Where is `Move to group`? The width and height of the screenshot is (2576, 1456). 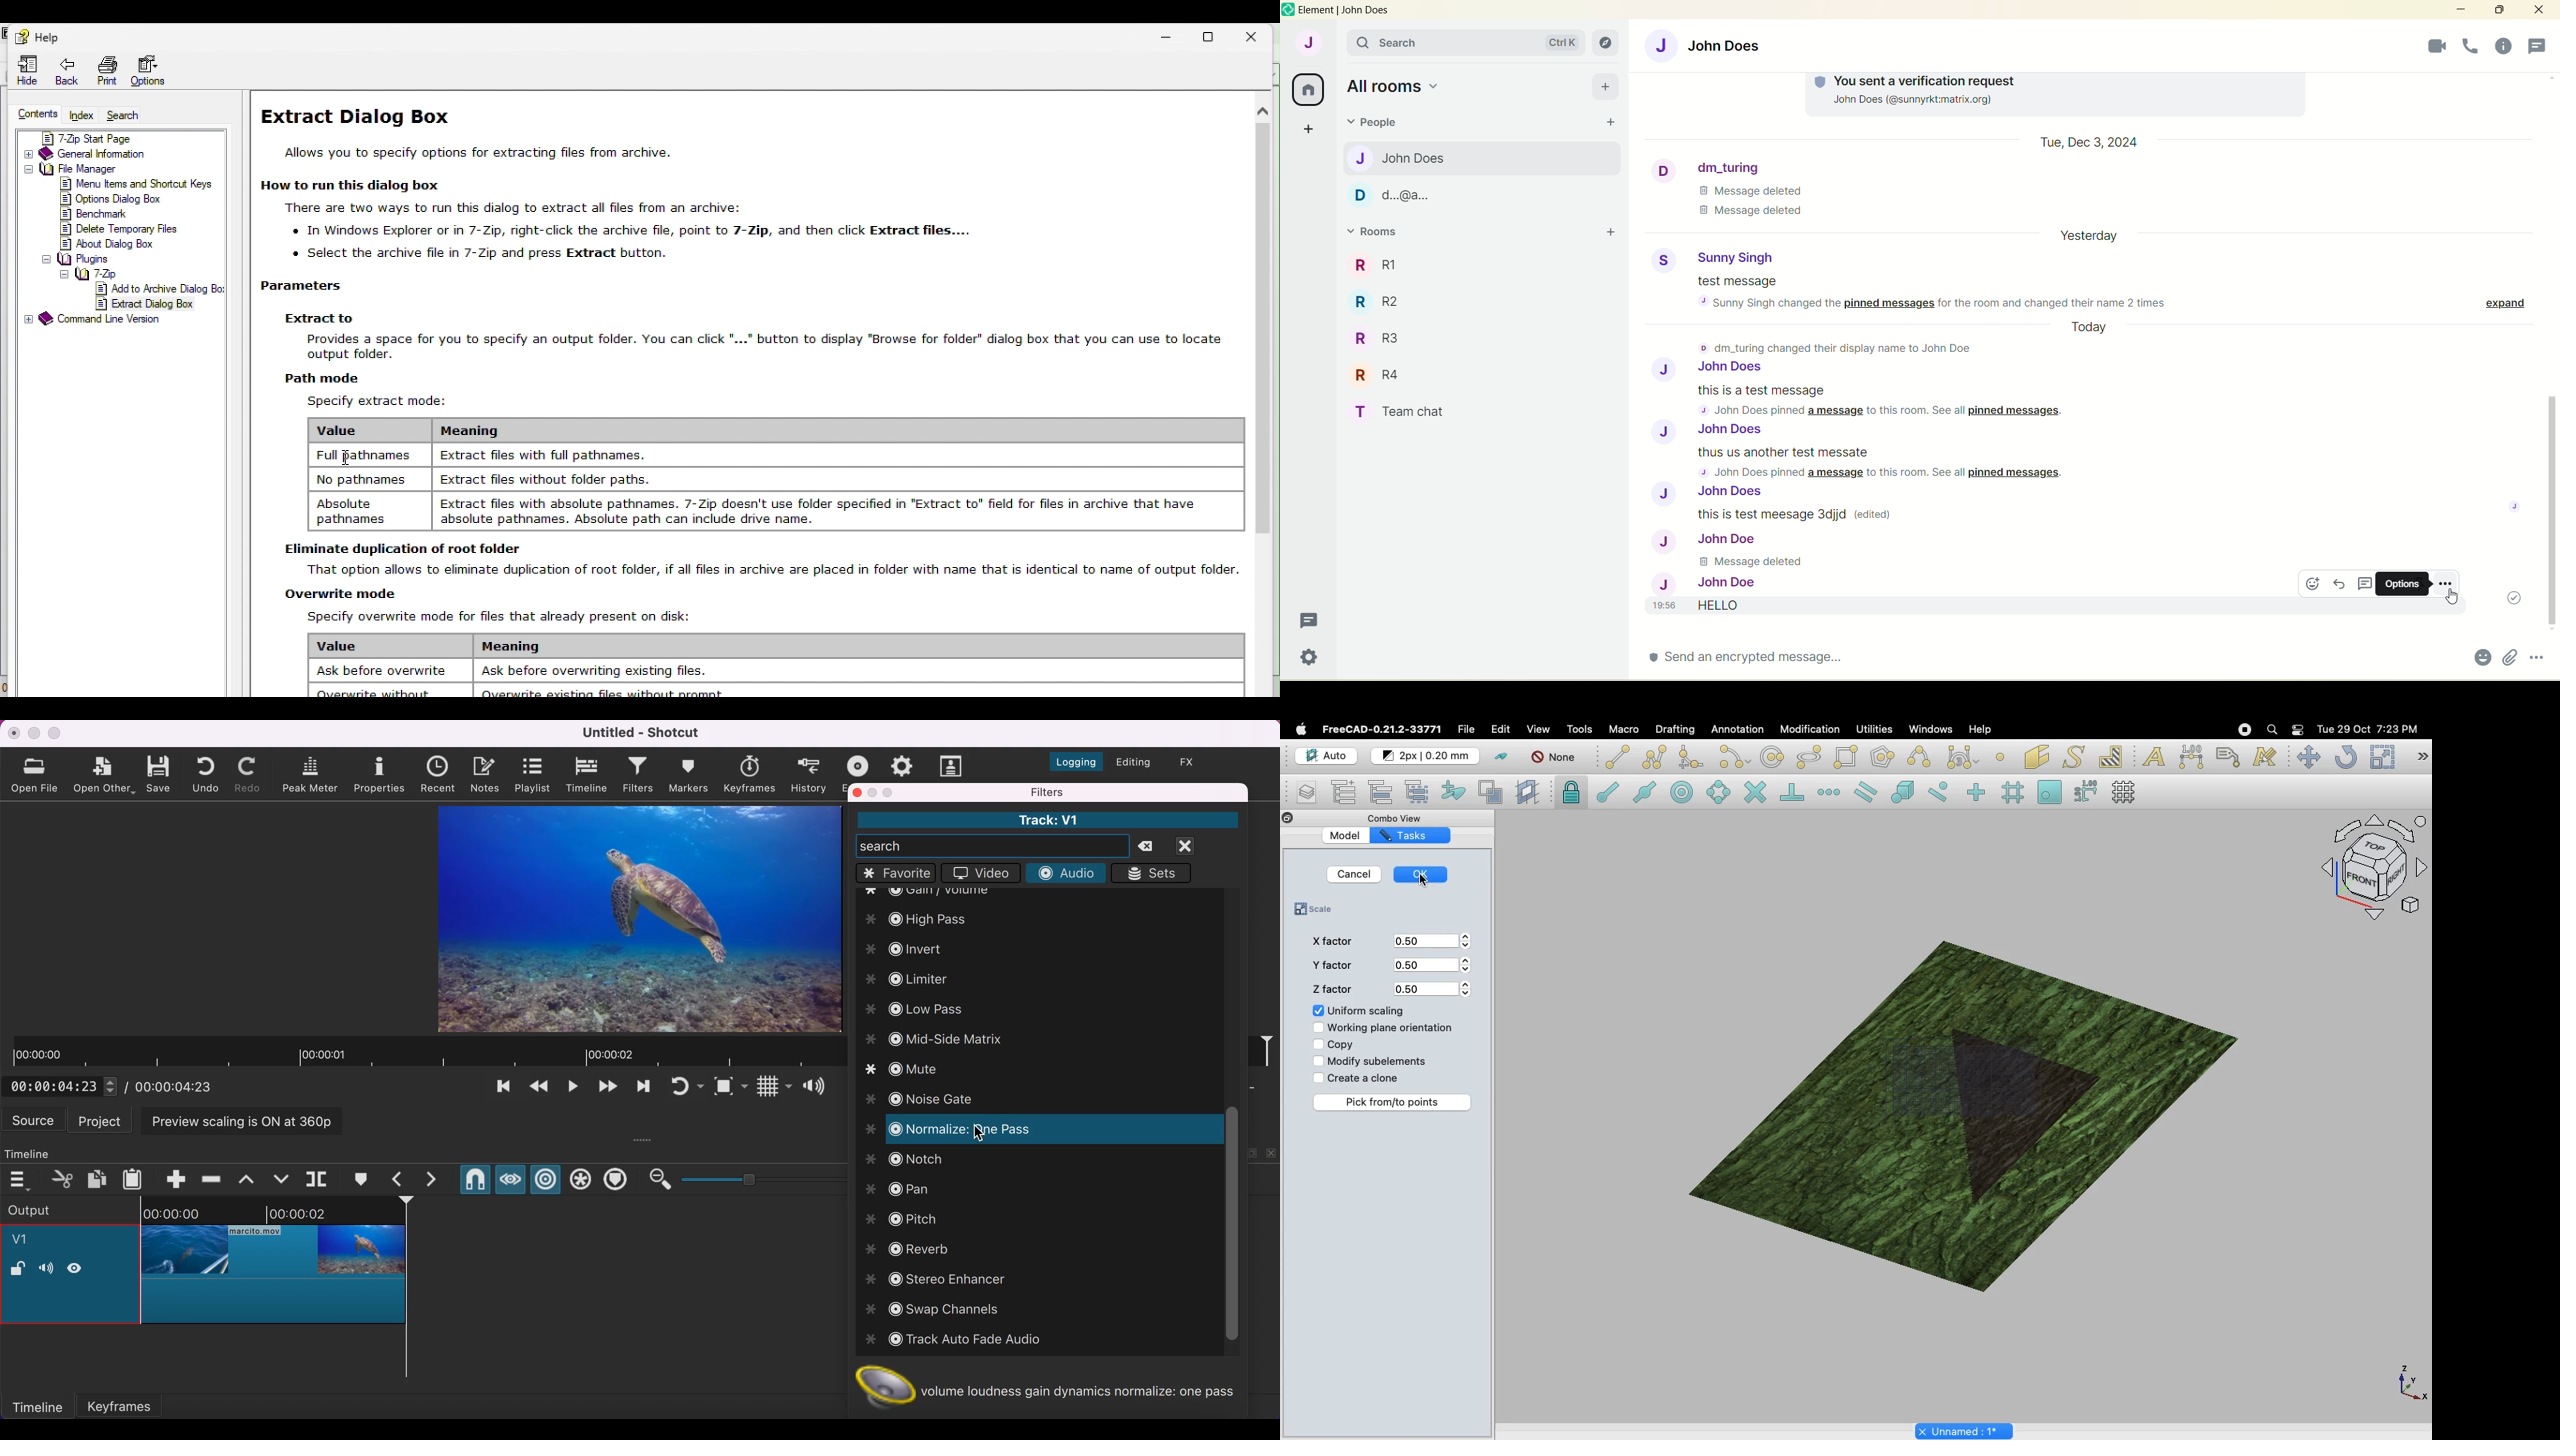
Move to group is located at coordinates (1382, 791).